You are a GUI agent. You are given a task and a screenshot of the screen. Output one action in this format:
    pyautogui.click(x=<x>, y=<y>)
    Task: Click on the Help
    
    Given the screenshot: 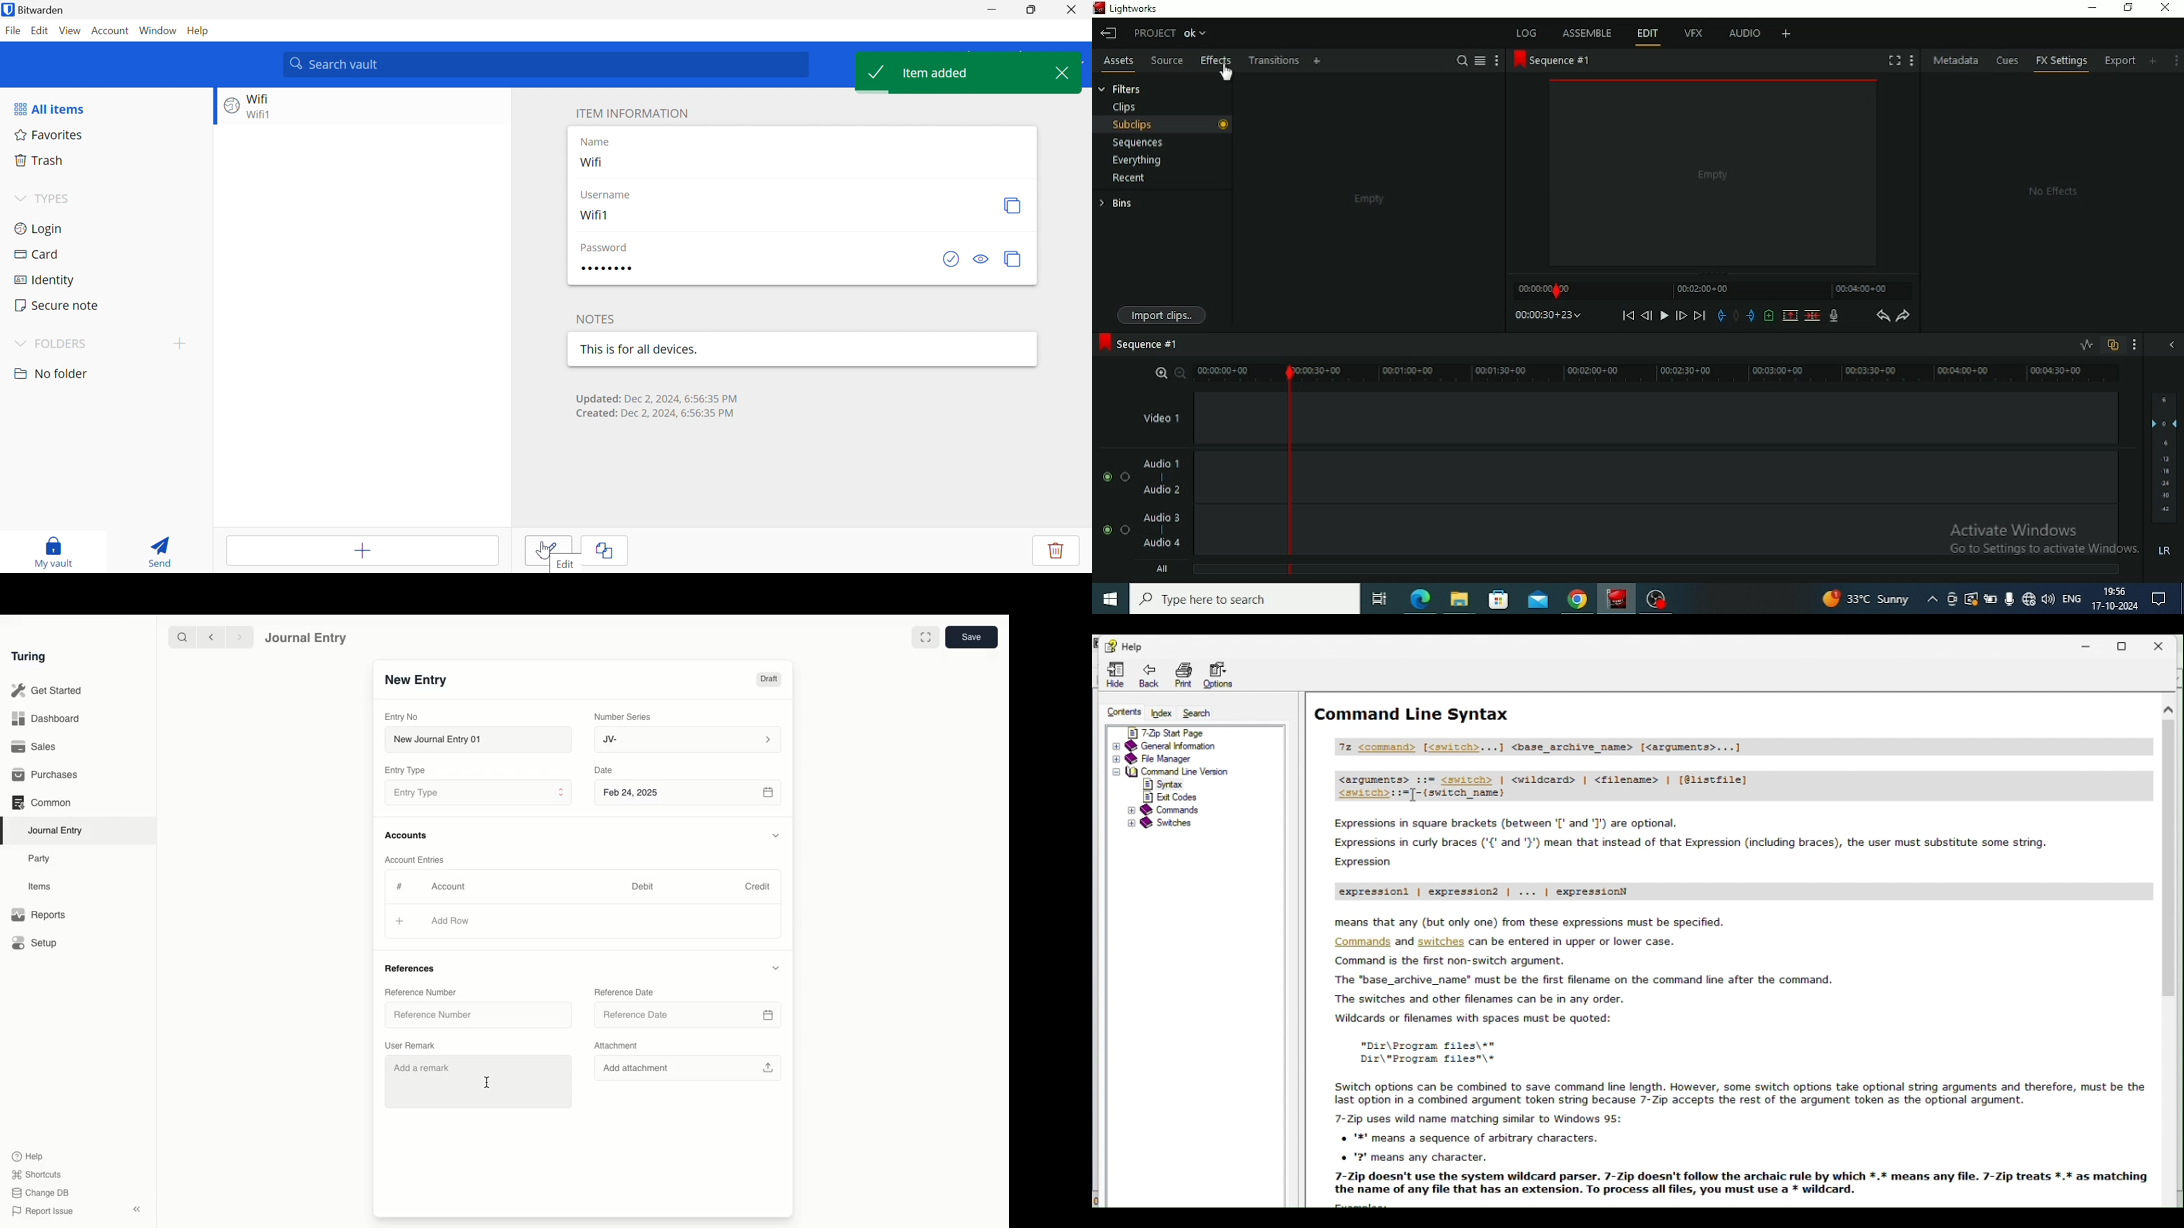 What is the action you would take?
    pyautogui.click(x=28, y=1157)
    